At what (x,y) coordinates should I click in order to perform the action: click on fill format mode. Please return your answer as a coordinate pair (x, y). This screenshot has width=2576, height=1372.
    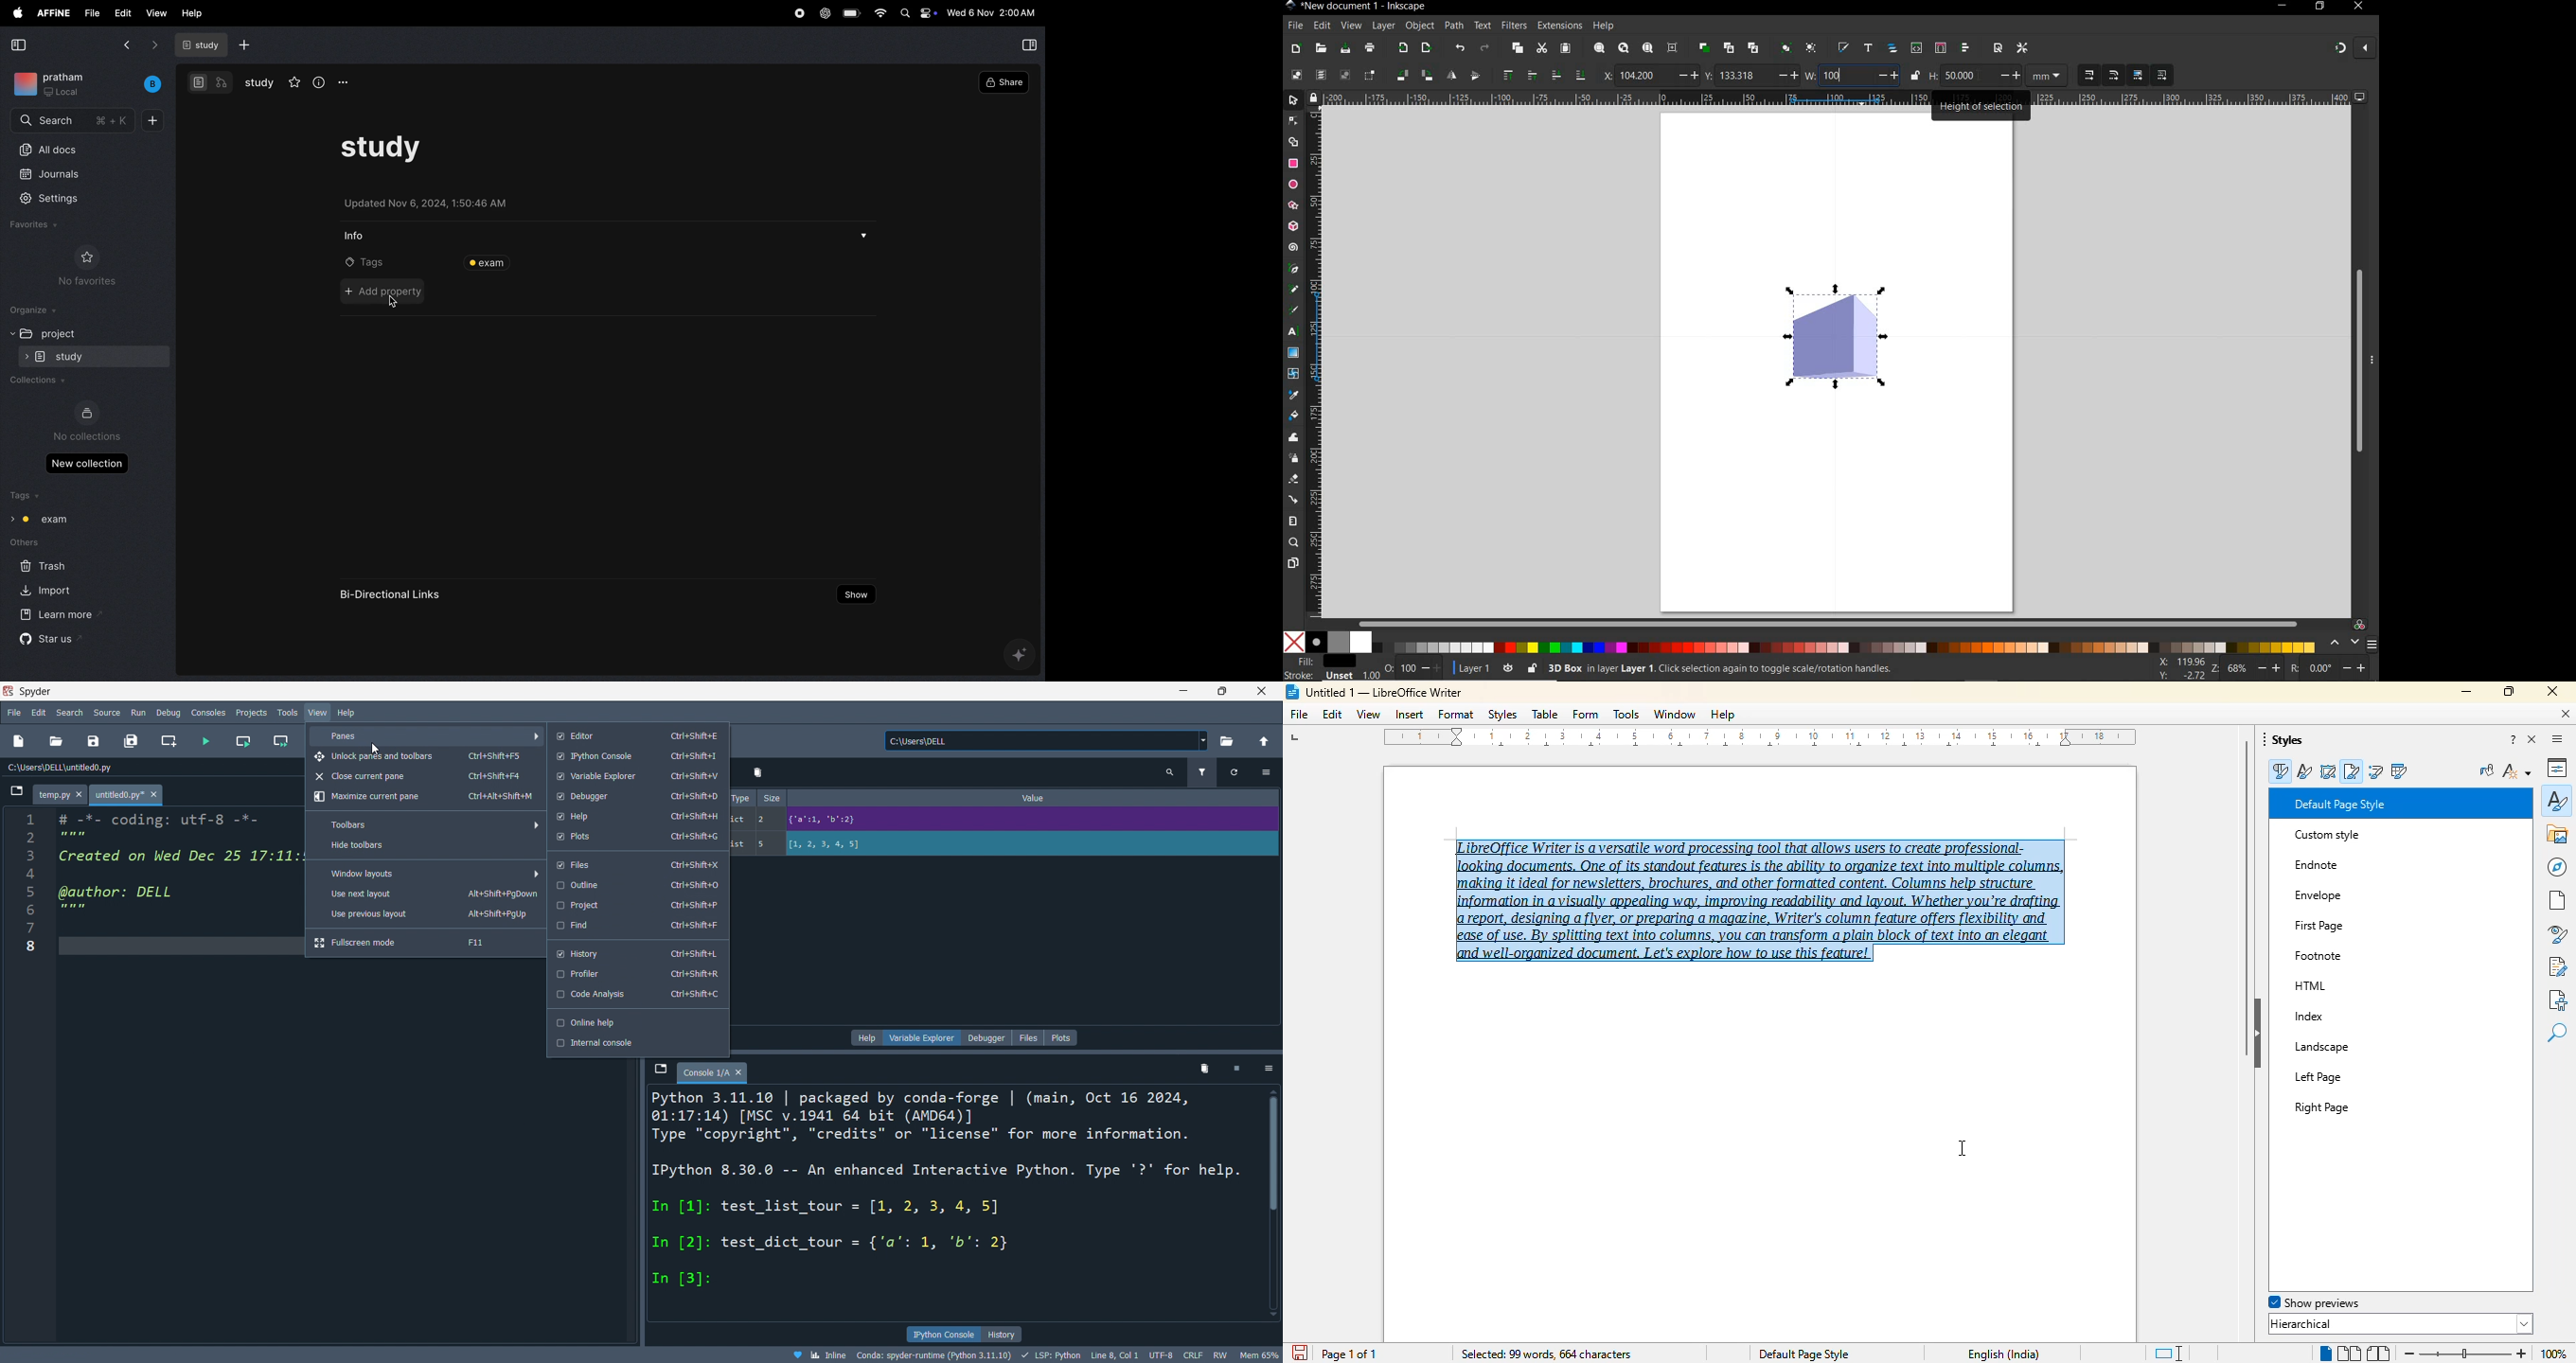
    Looking at the image, I should click on (2487, 770).